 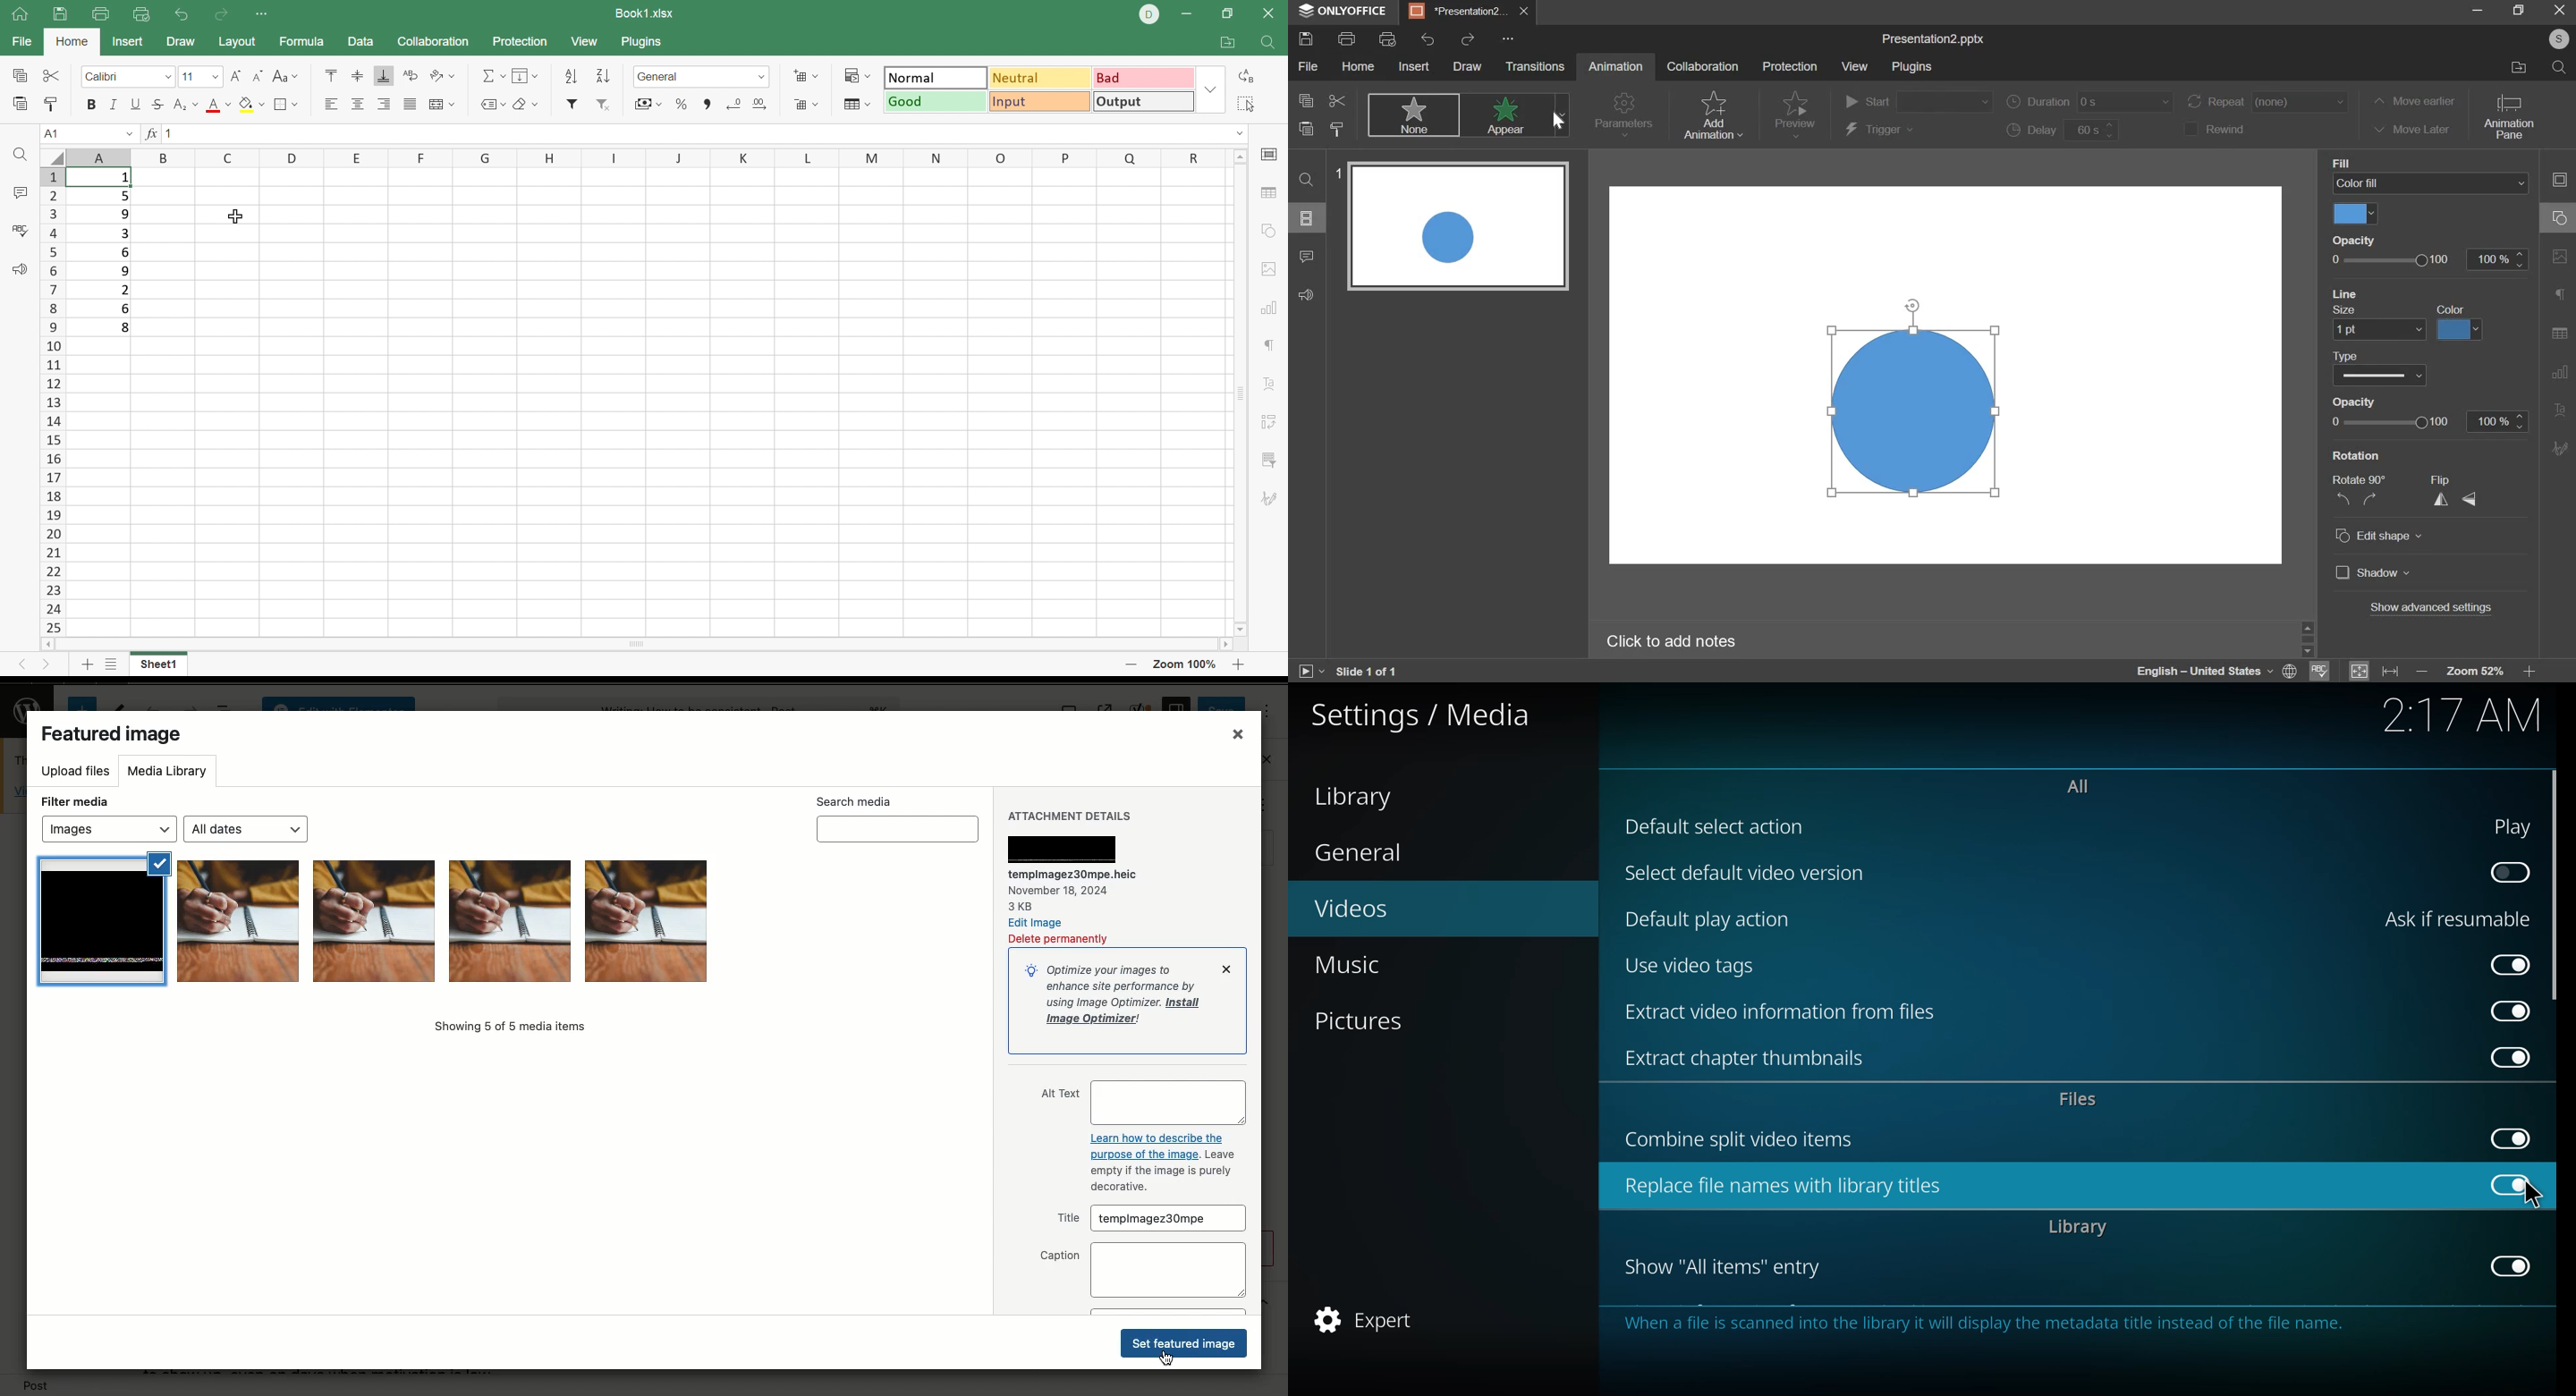 What do you see at coordinates (57, 133) in the screenshot?
I see `A1` at bounding box center [57, 133].